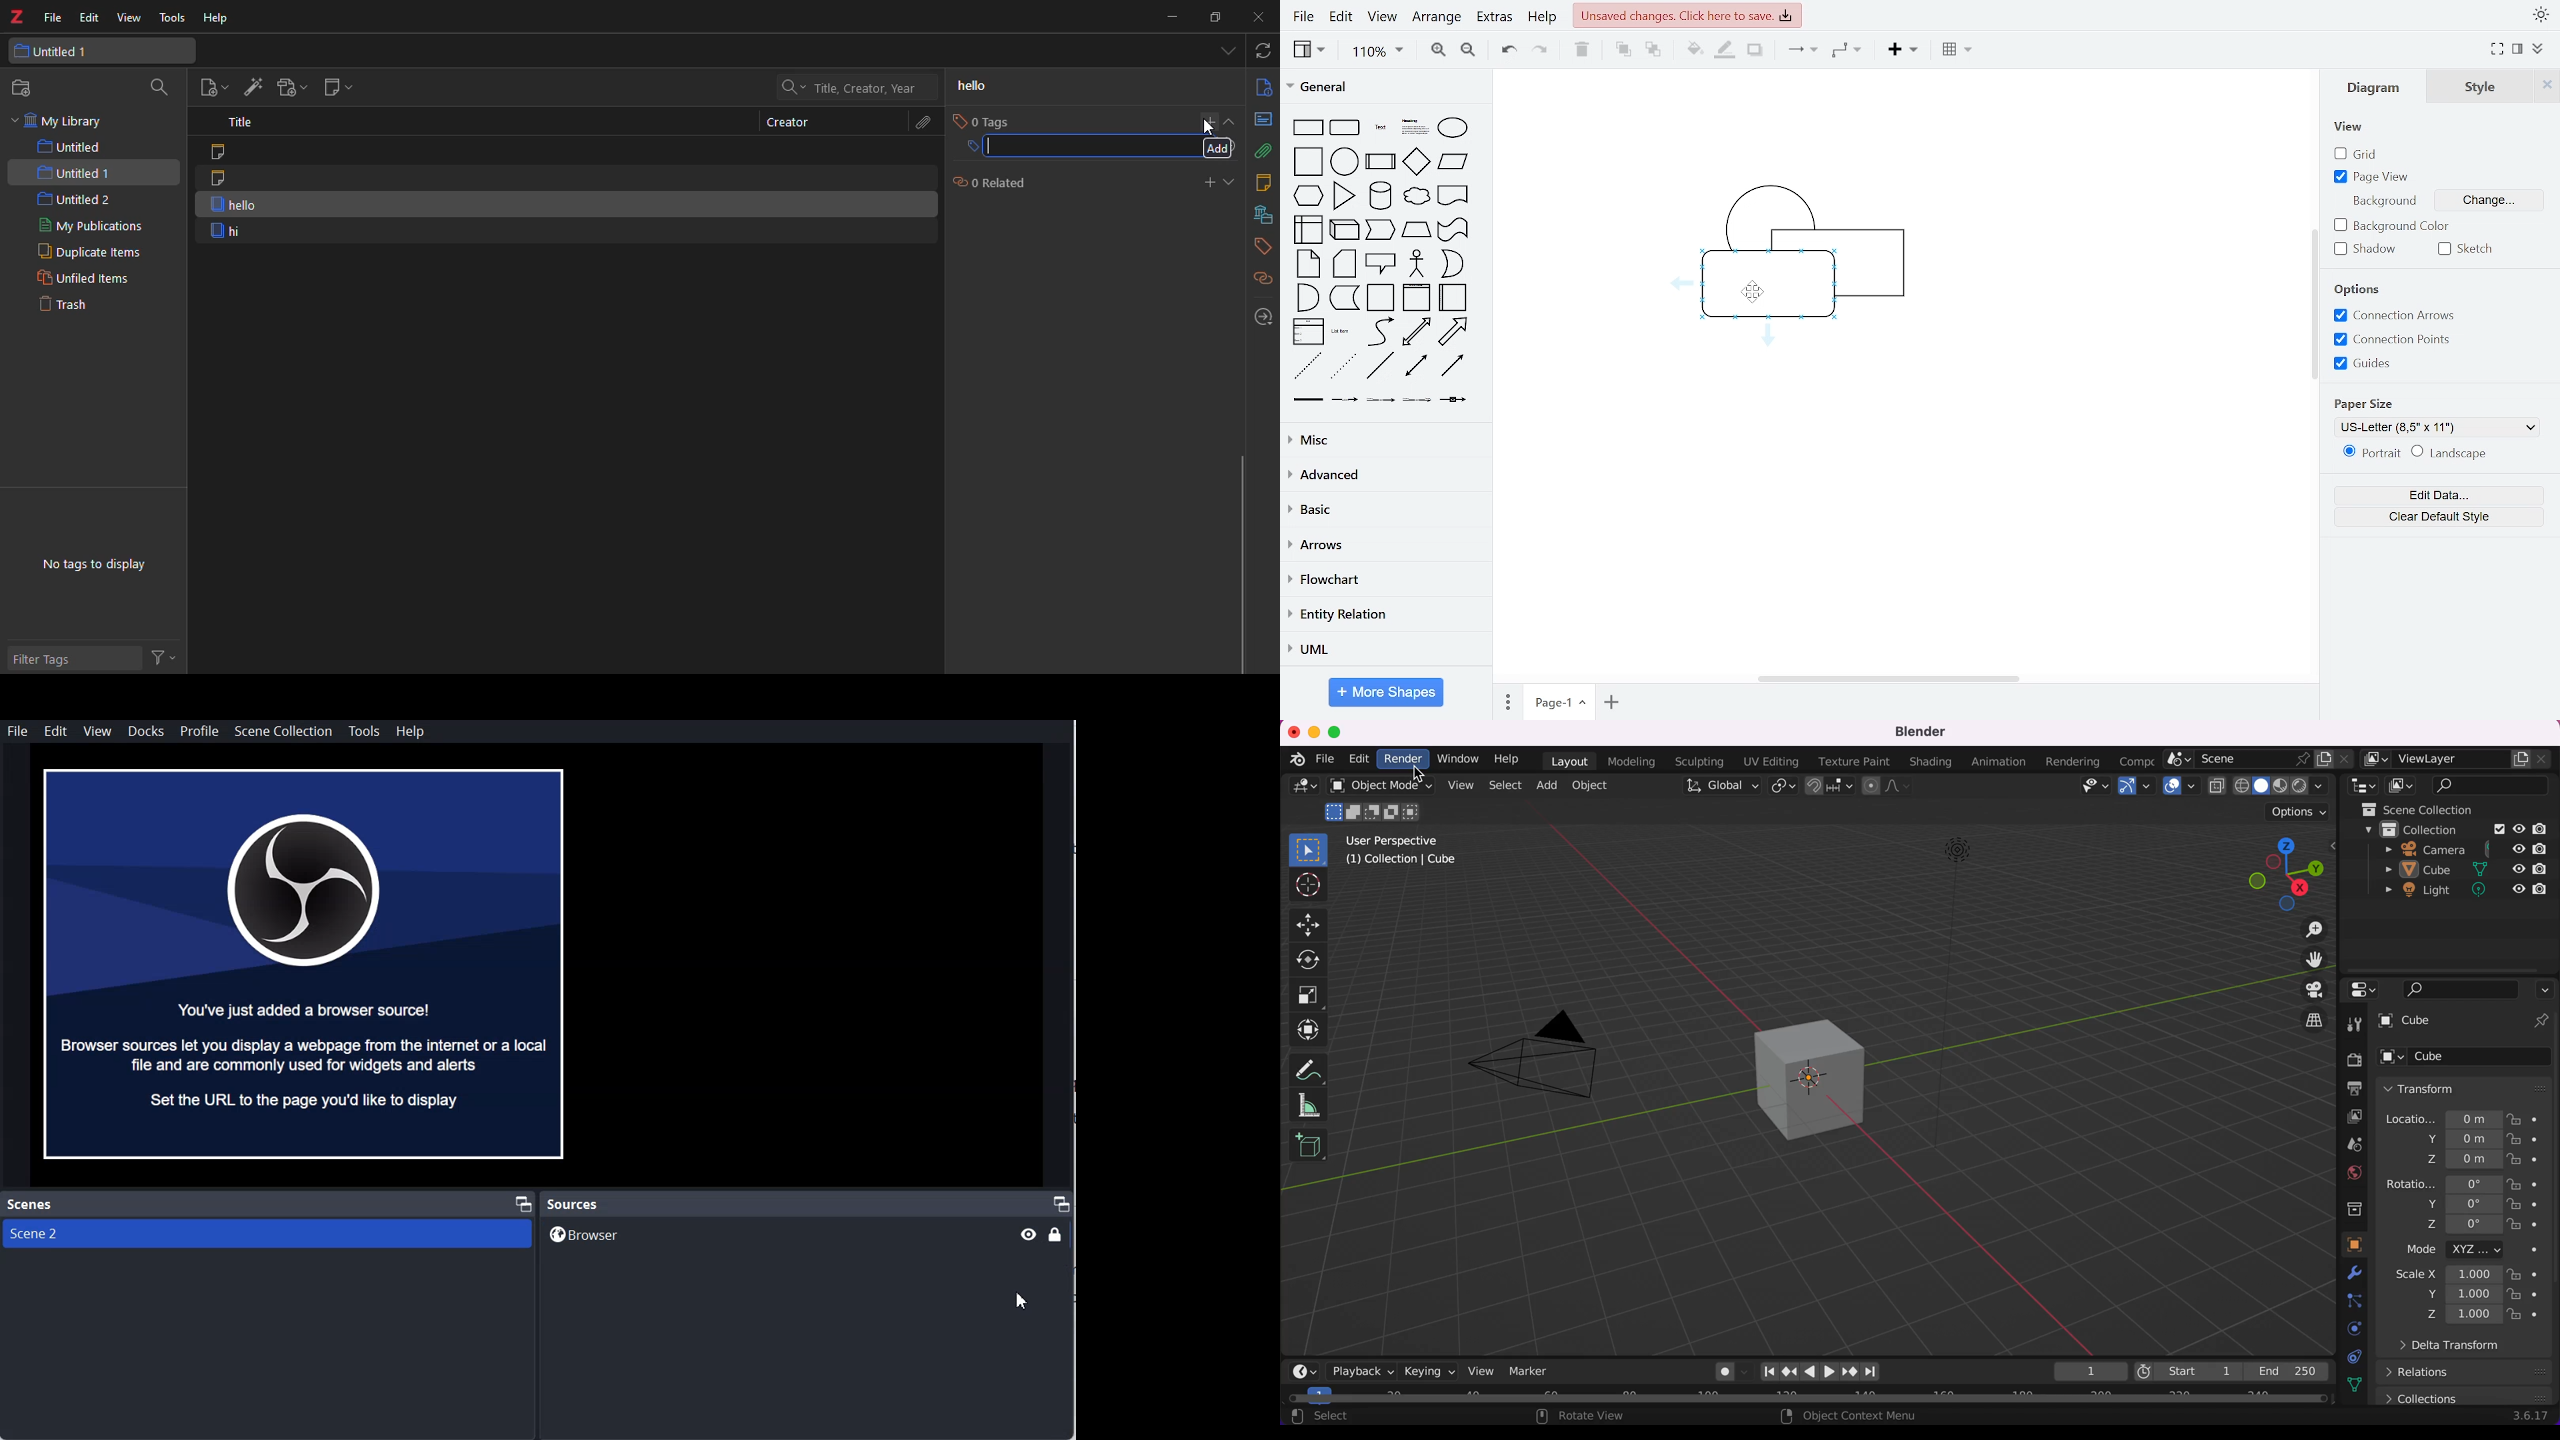 The image size is (2576, 1456). Describe the element at coordinates (2374, 454) in the screenshot. I see `portrait` at that location.